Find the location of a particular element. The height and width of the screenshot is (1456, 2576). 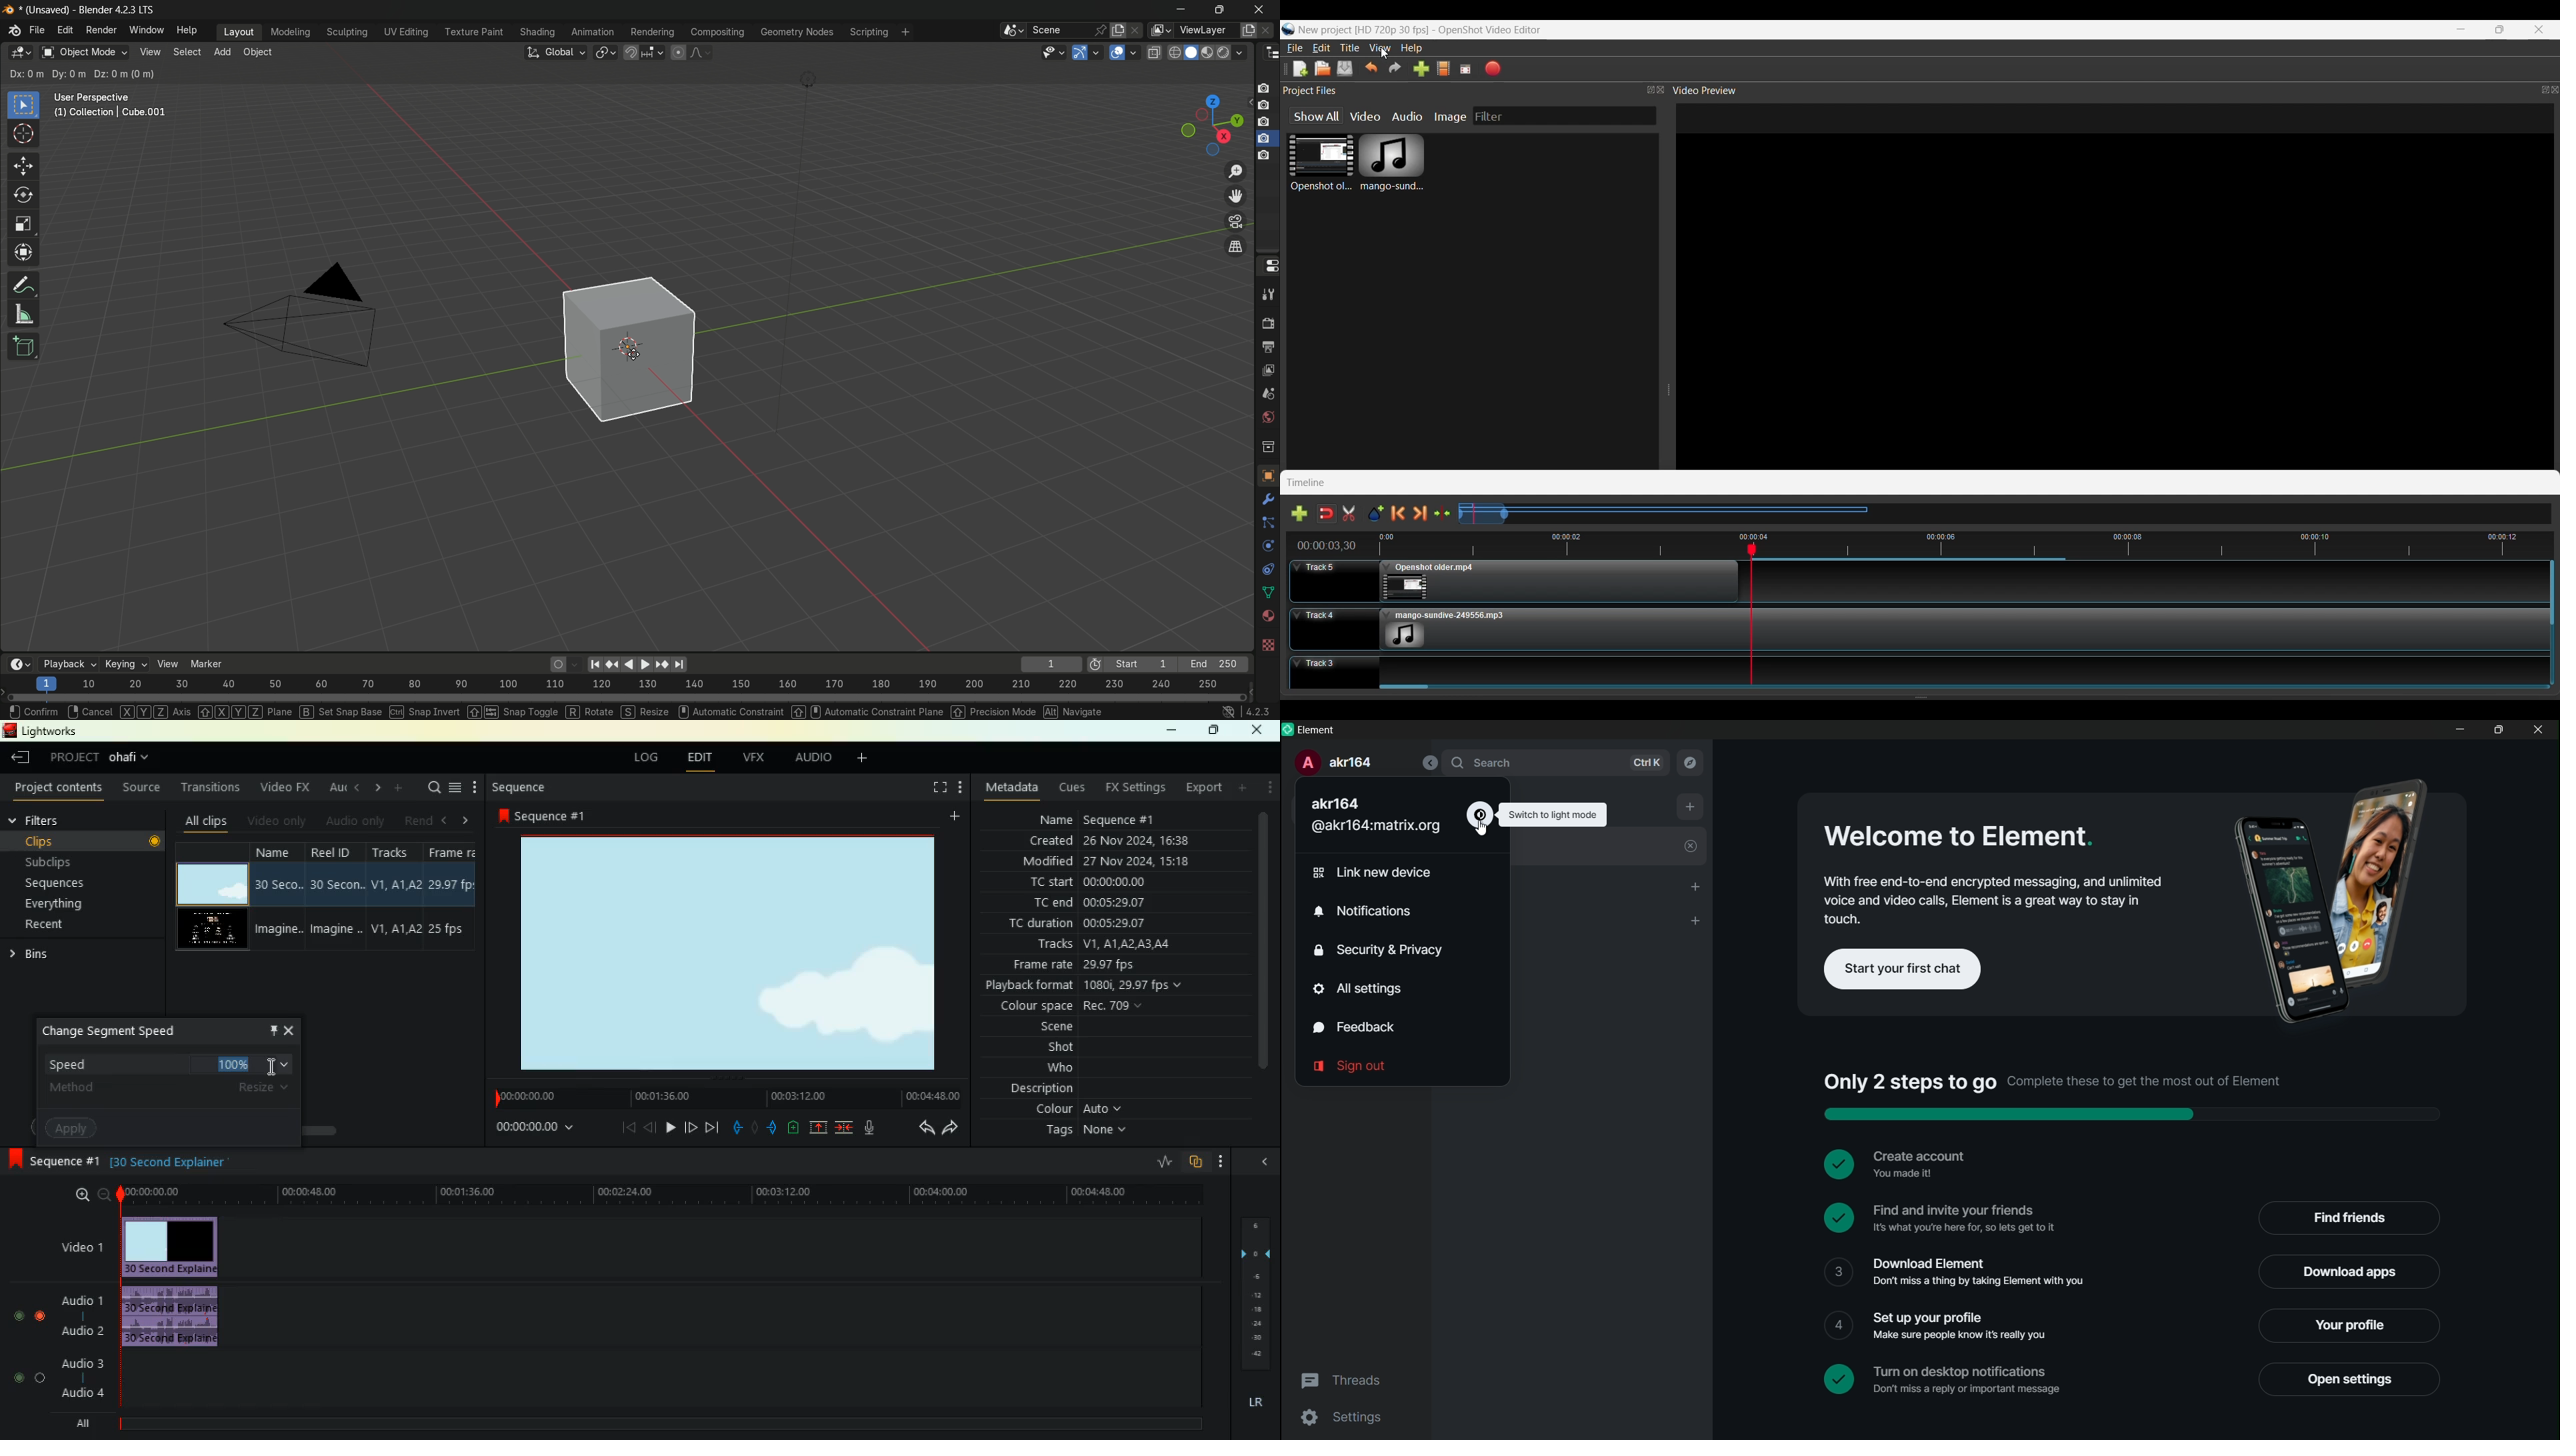

app icon is located at coordinates (1288, 730).